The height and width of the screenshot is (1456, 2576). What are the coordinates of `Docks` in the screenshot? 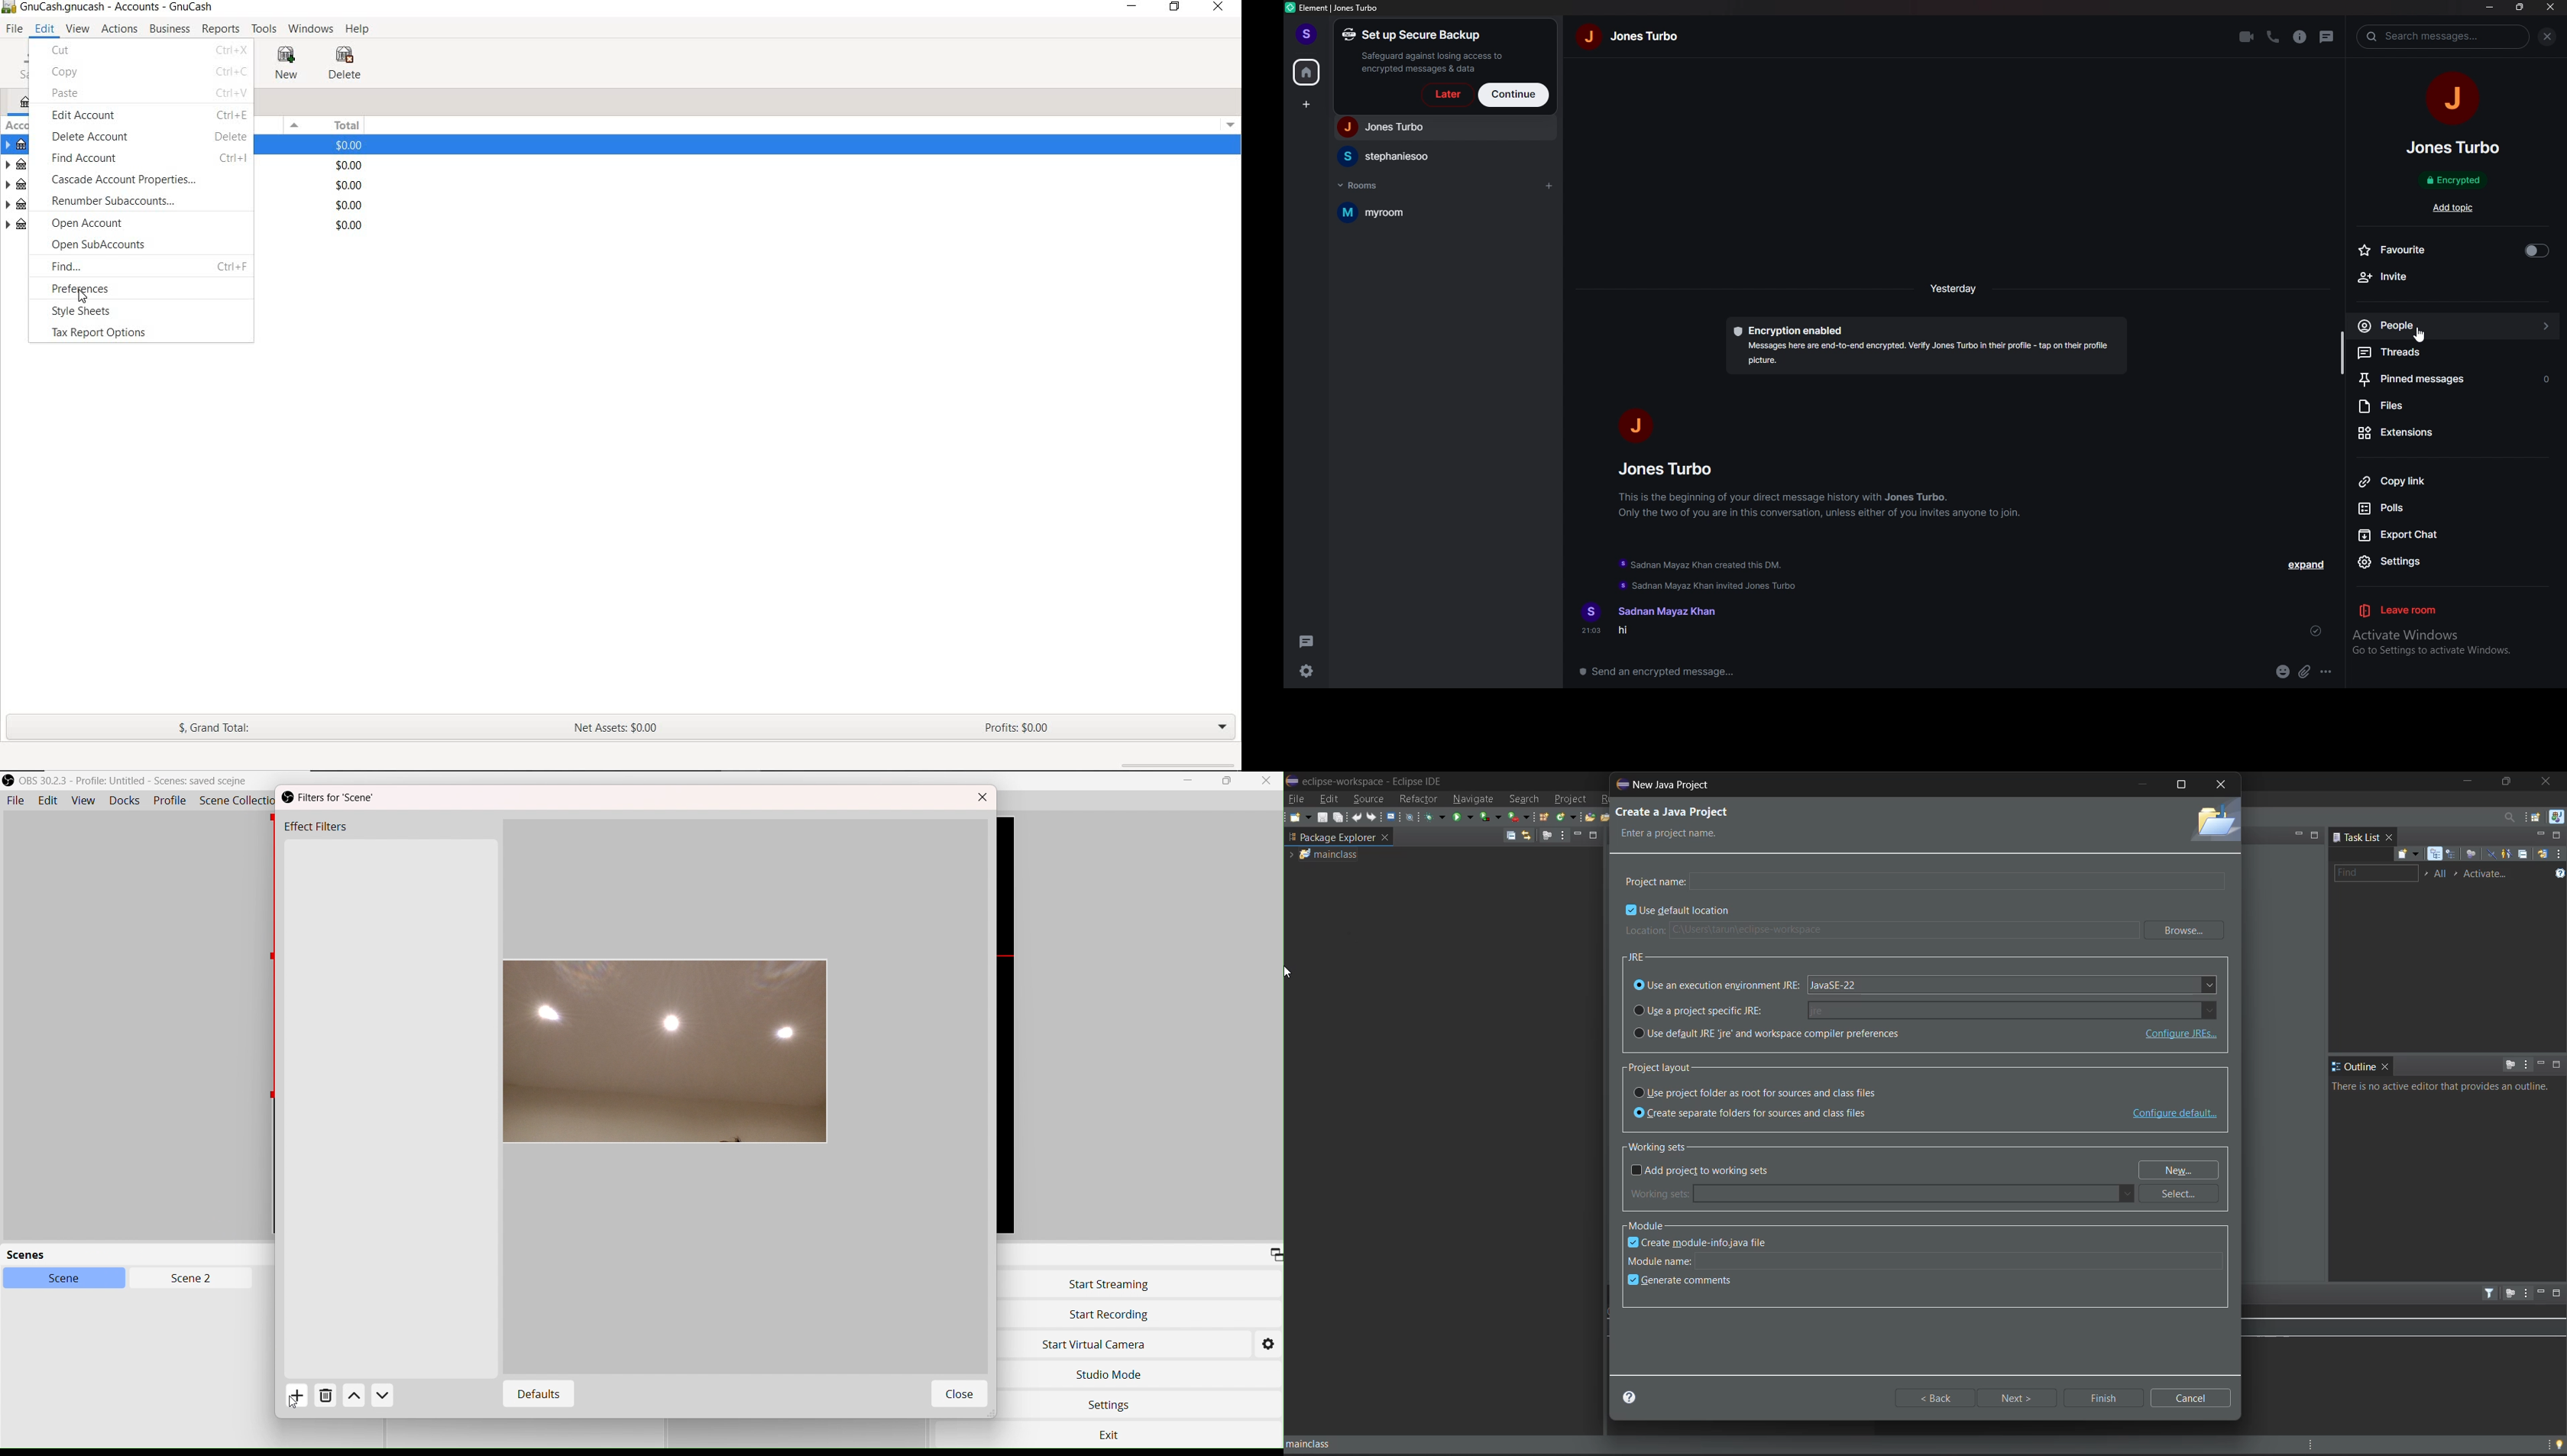 It's located at (128, 802).